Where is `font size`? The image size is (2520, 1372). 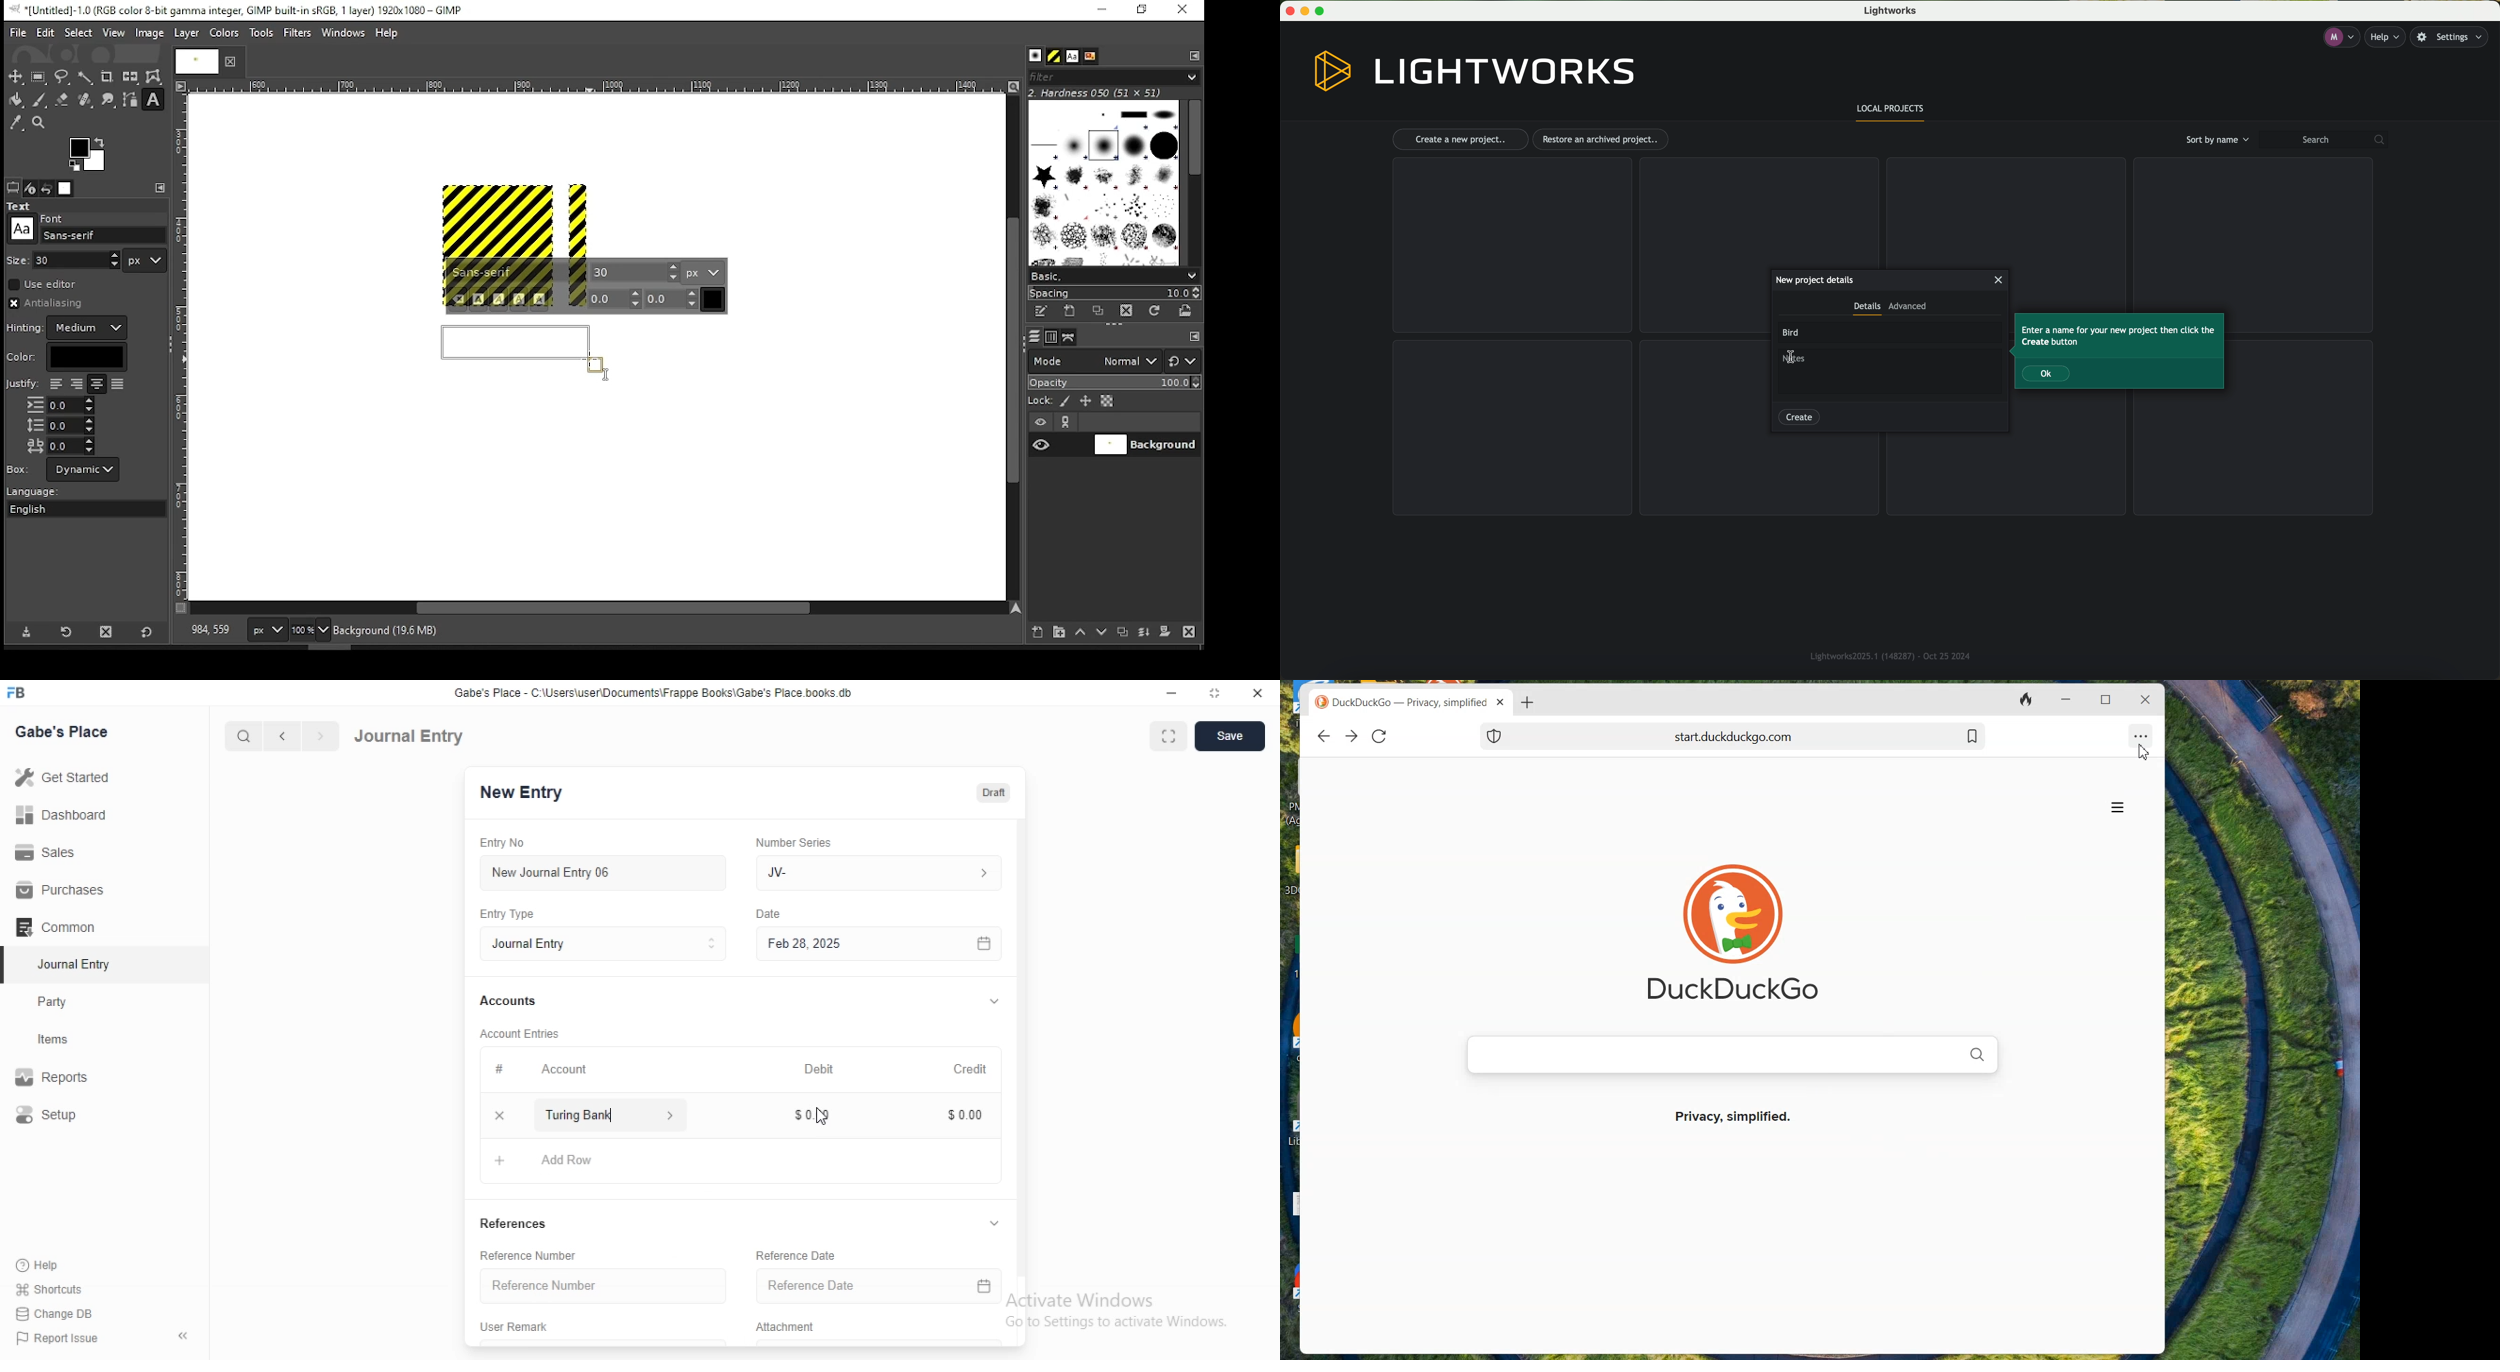
font size is located at coordinates (78, 260).